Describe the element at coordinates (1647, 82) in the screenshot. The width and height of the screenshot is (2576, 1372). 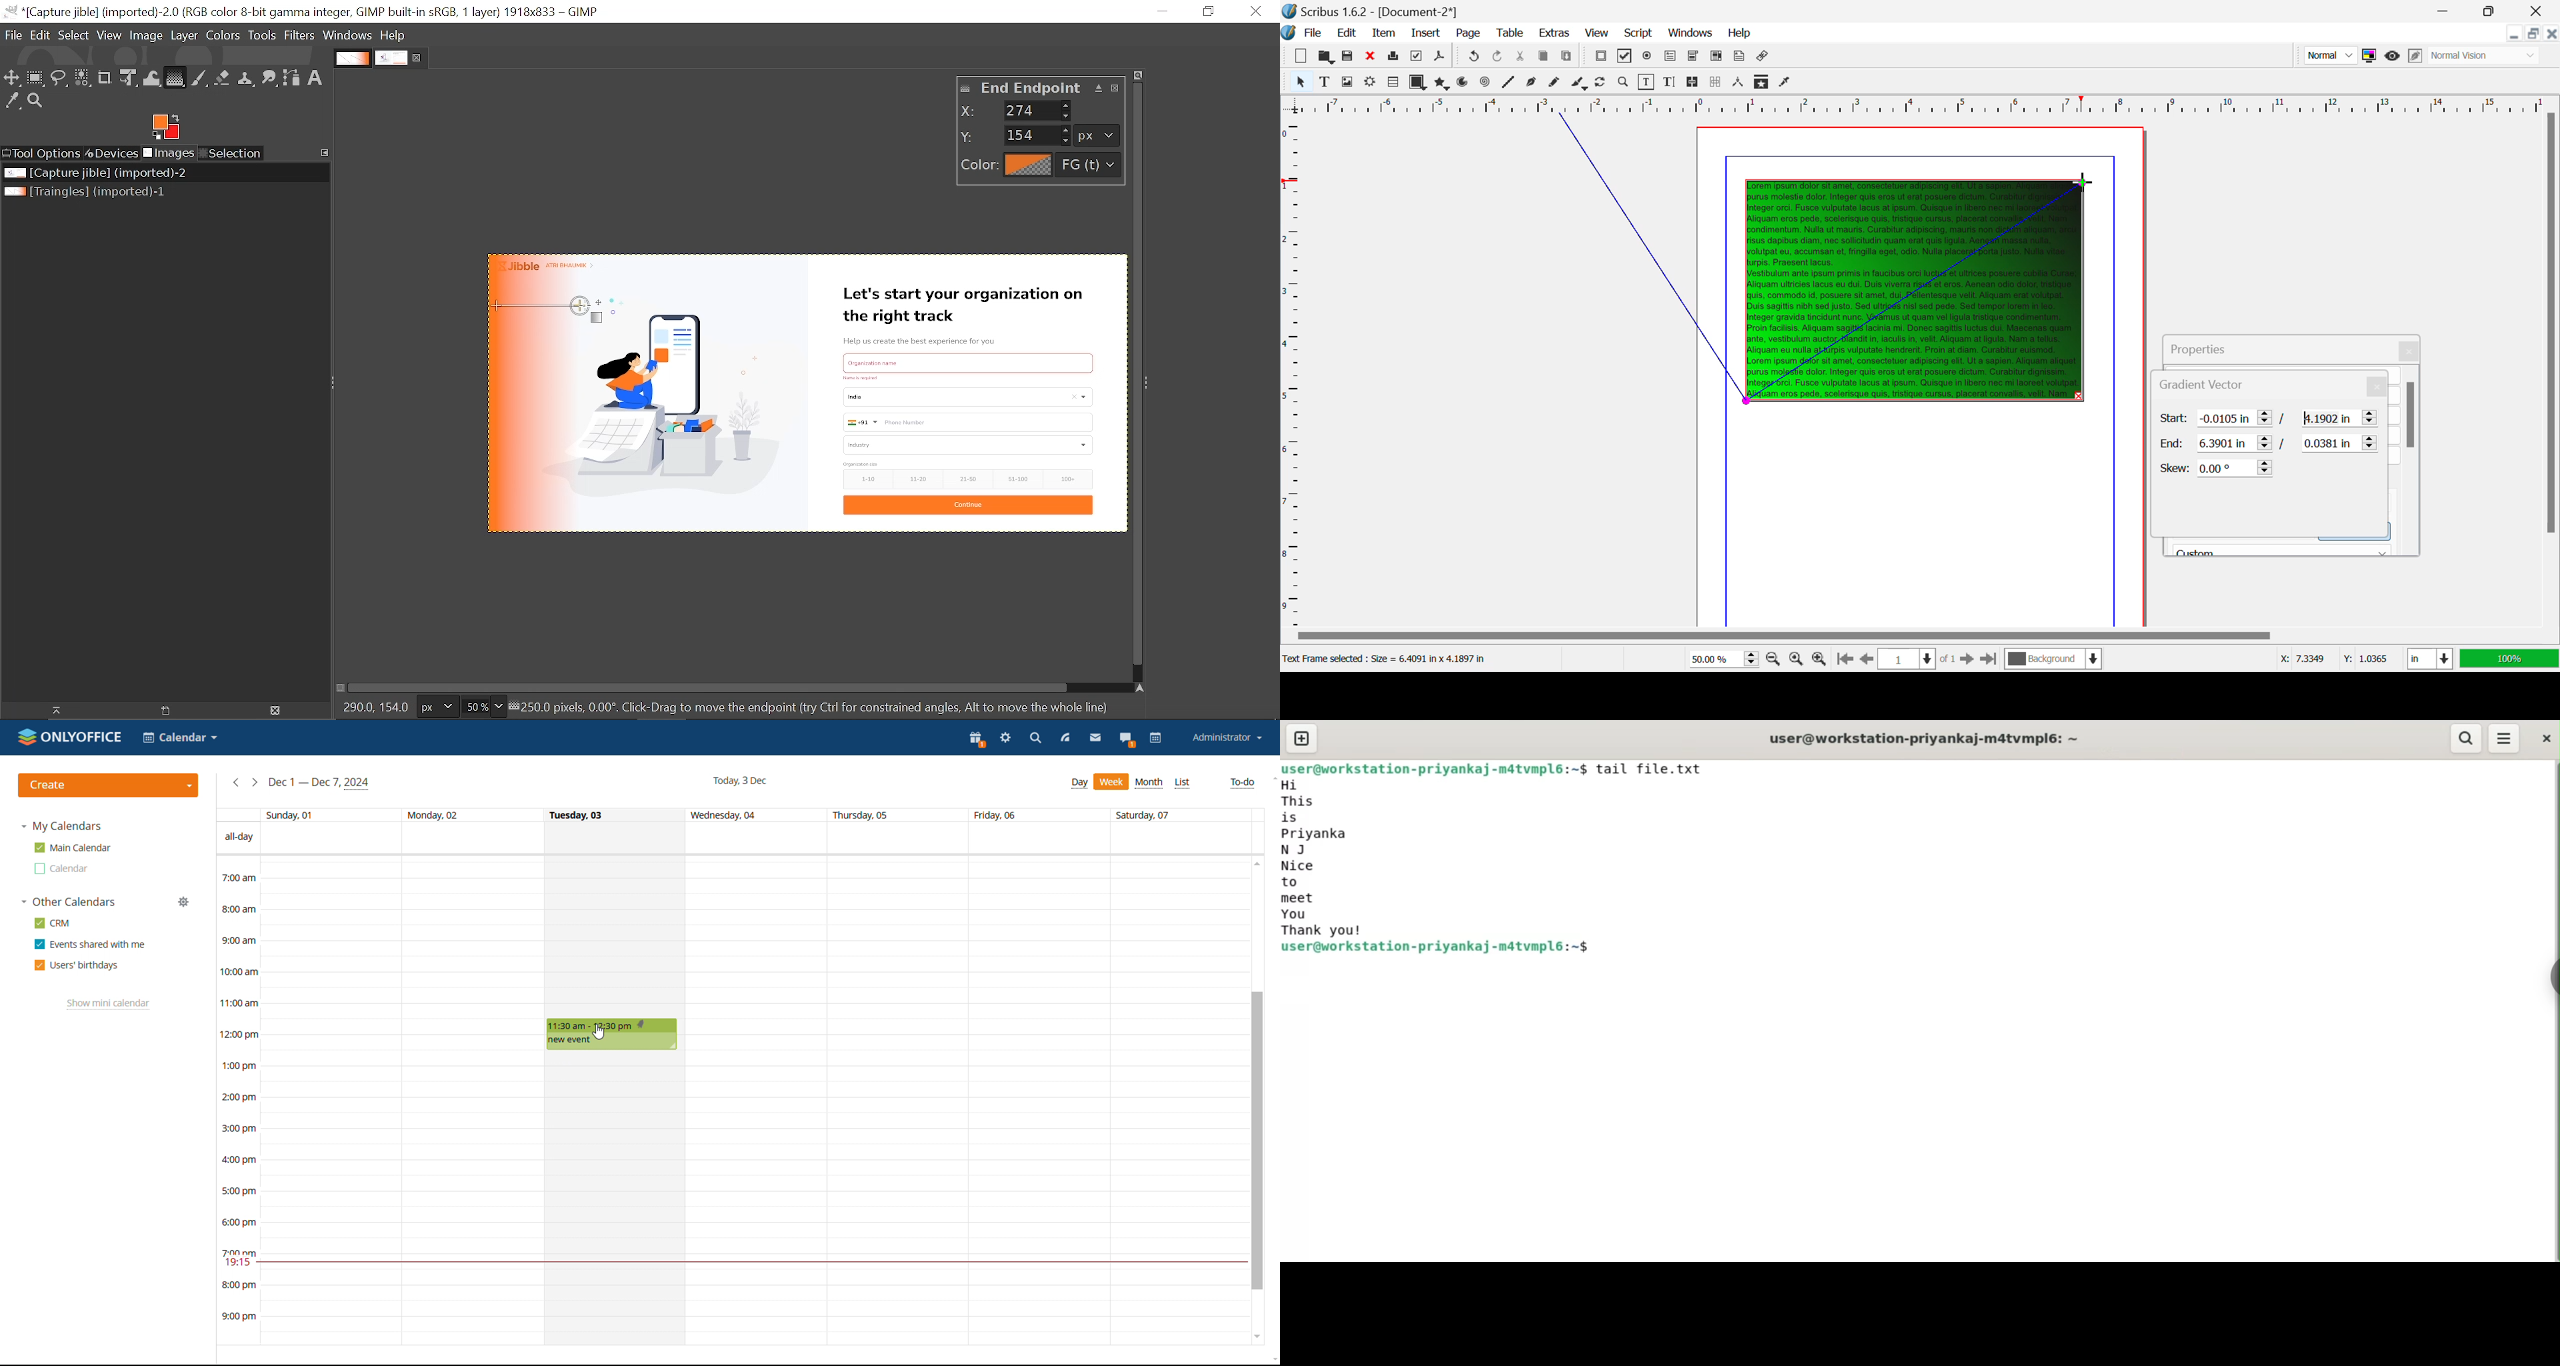
I see `Edit Contents of Frame` at that location.